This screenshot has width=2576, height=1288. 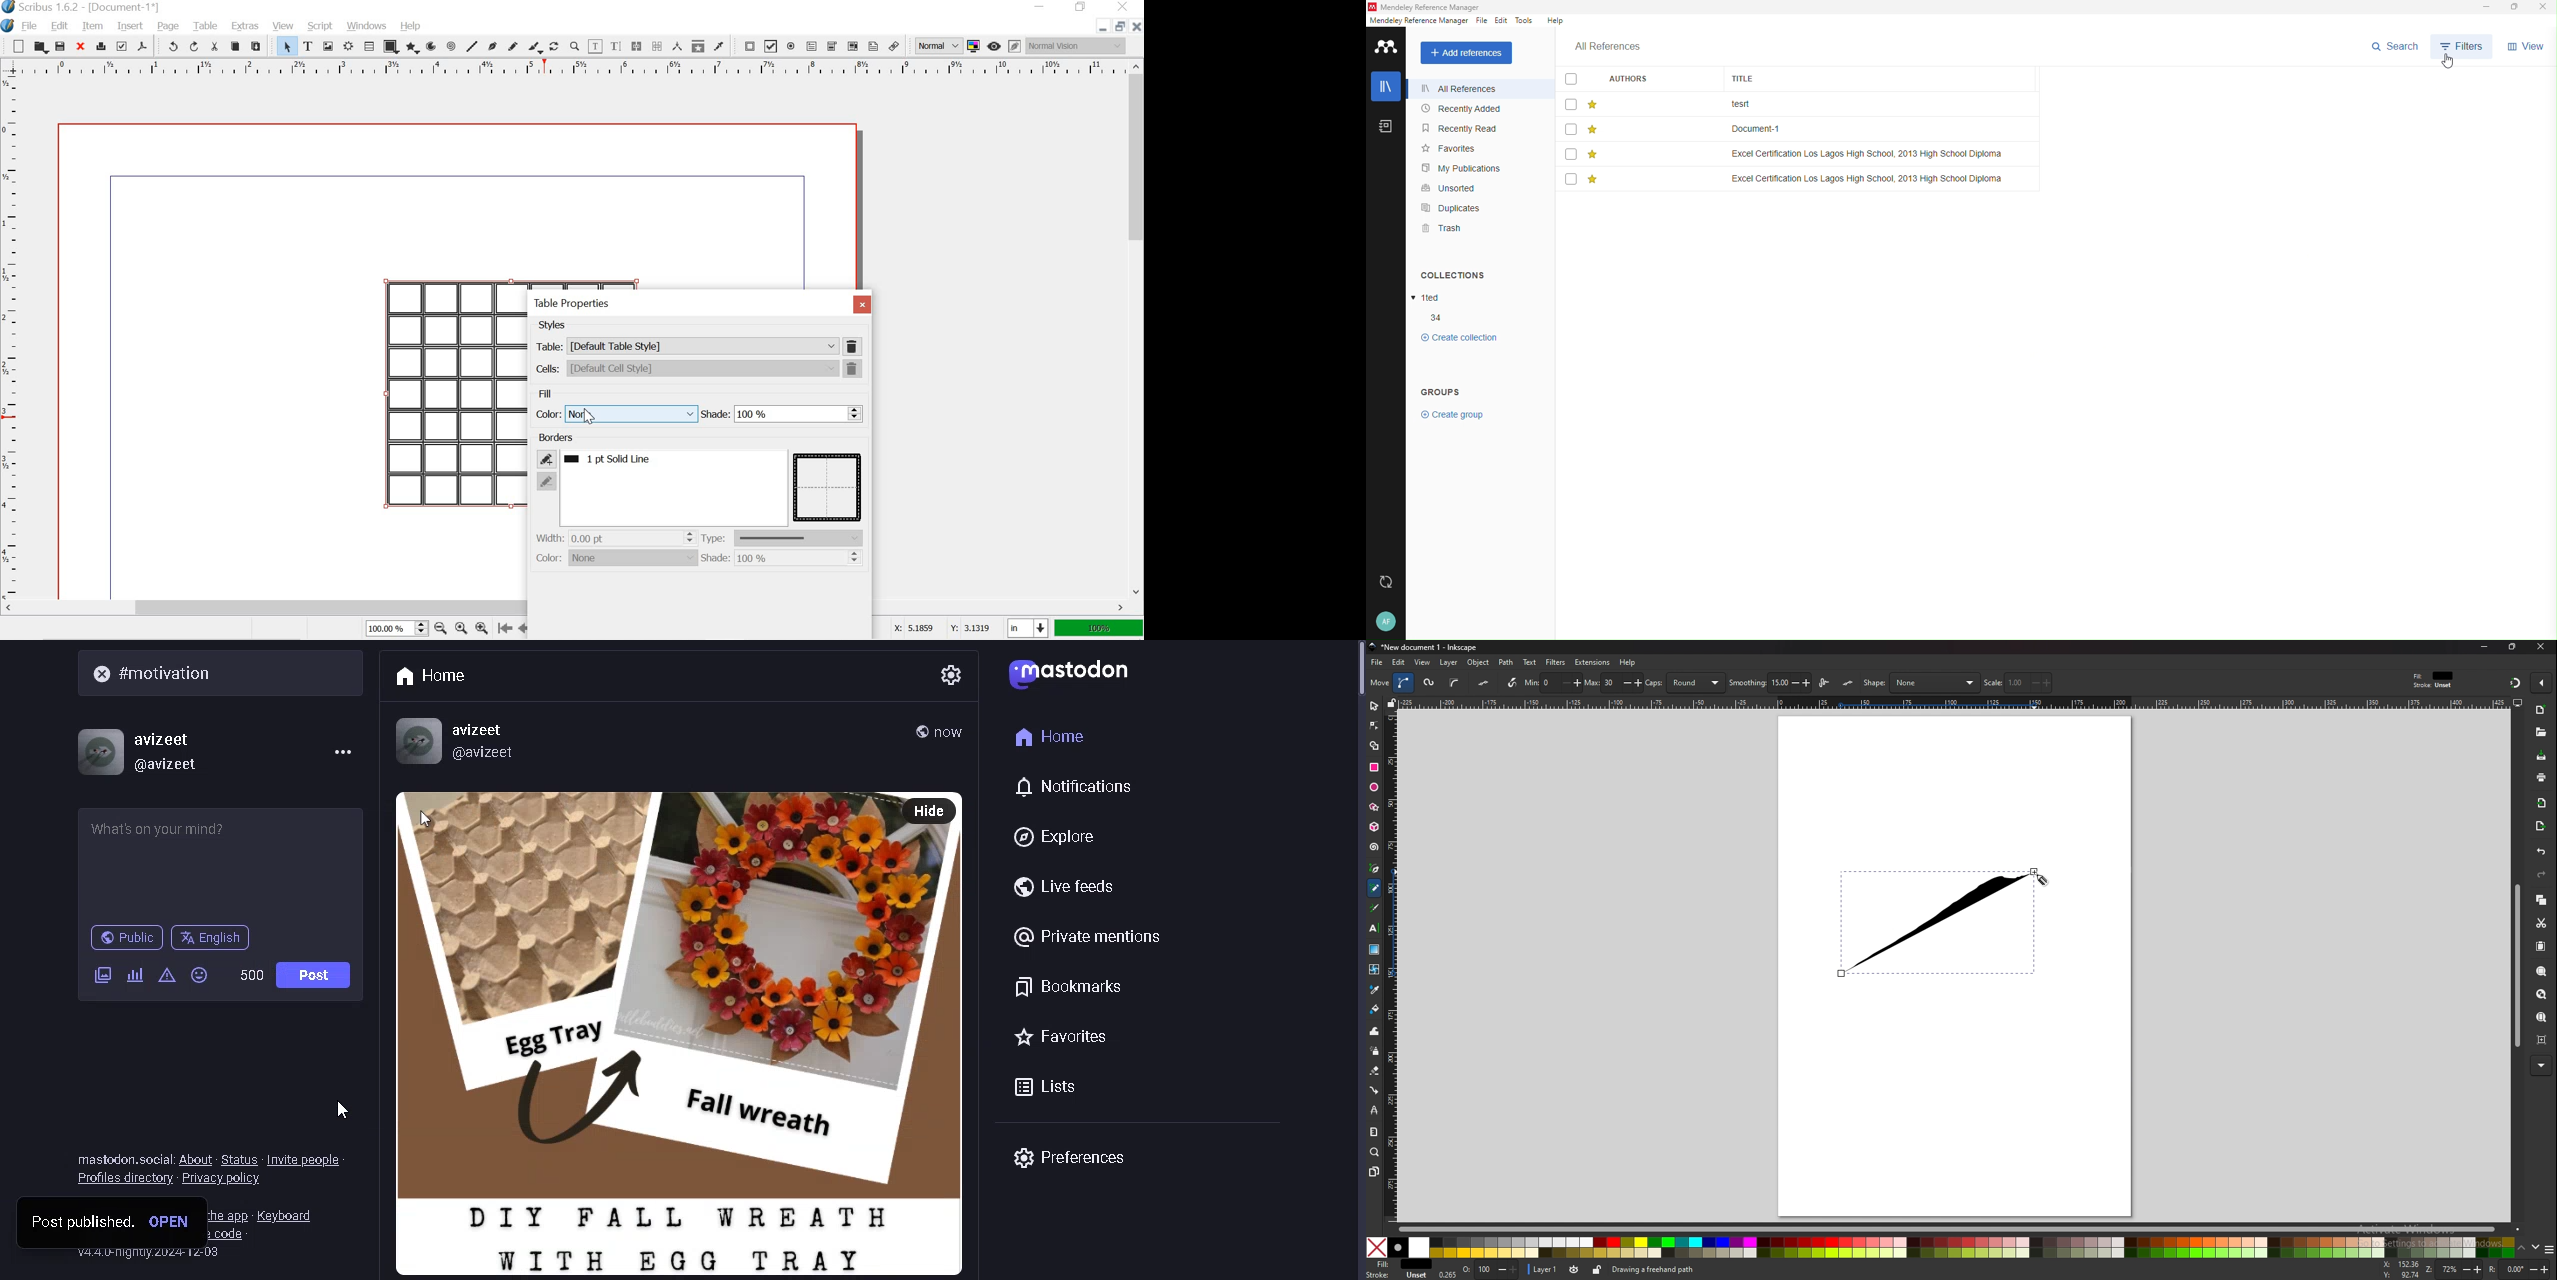 I want to click on page, so click(x=169, y=26).